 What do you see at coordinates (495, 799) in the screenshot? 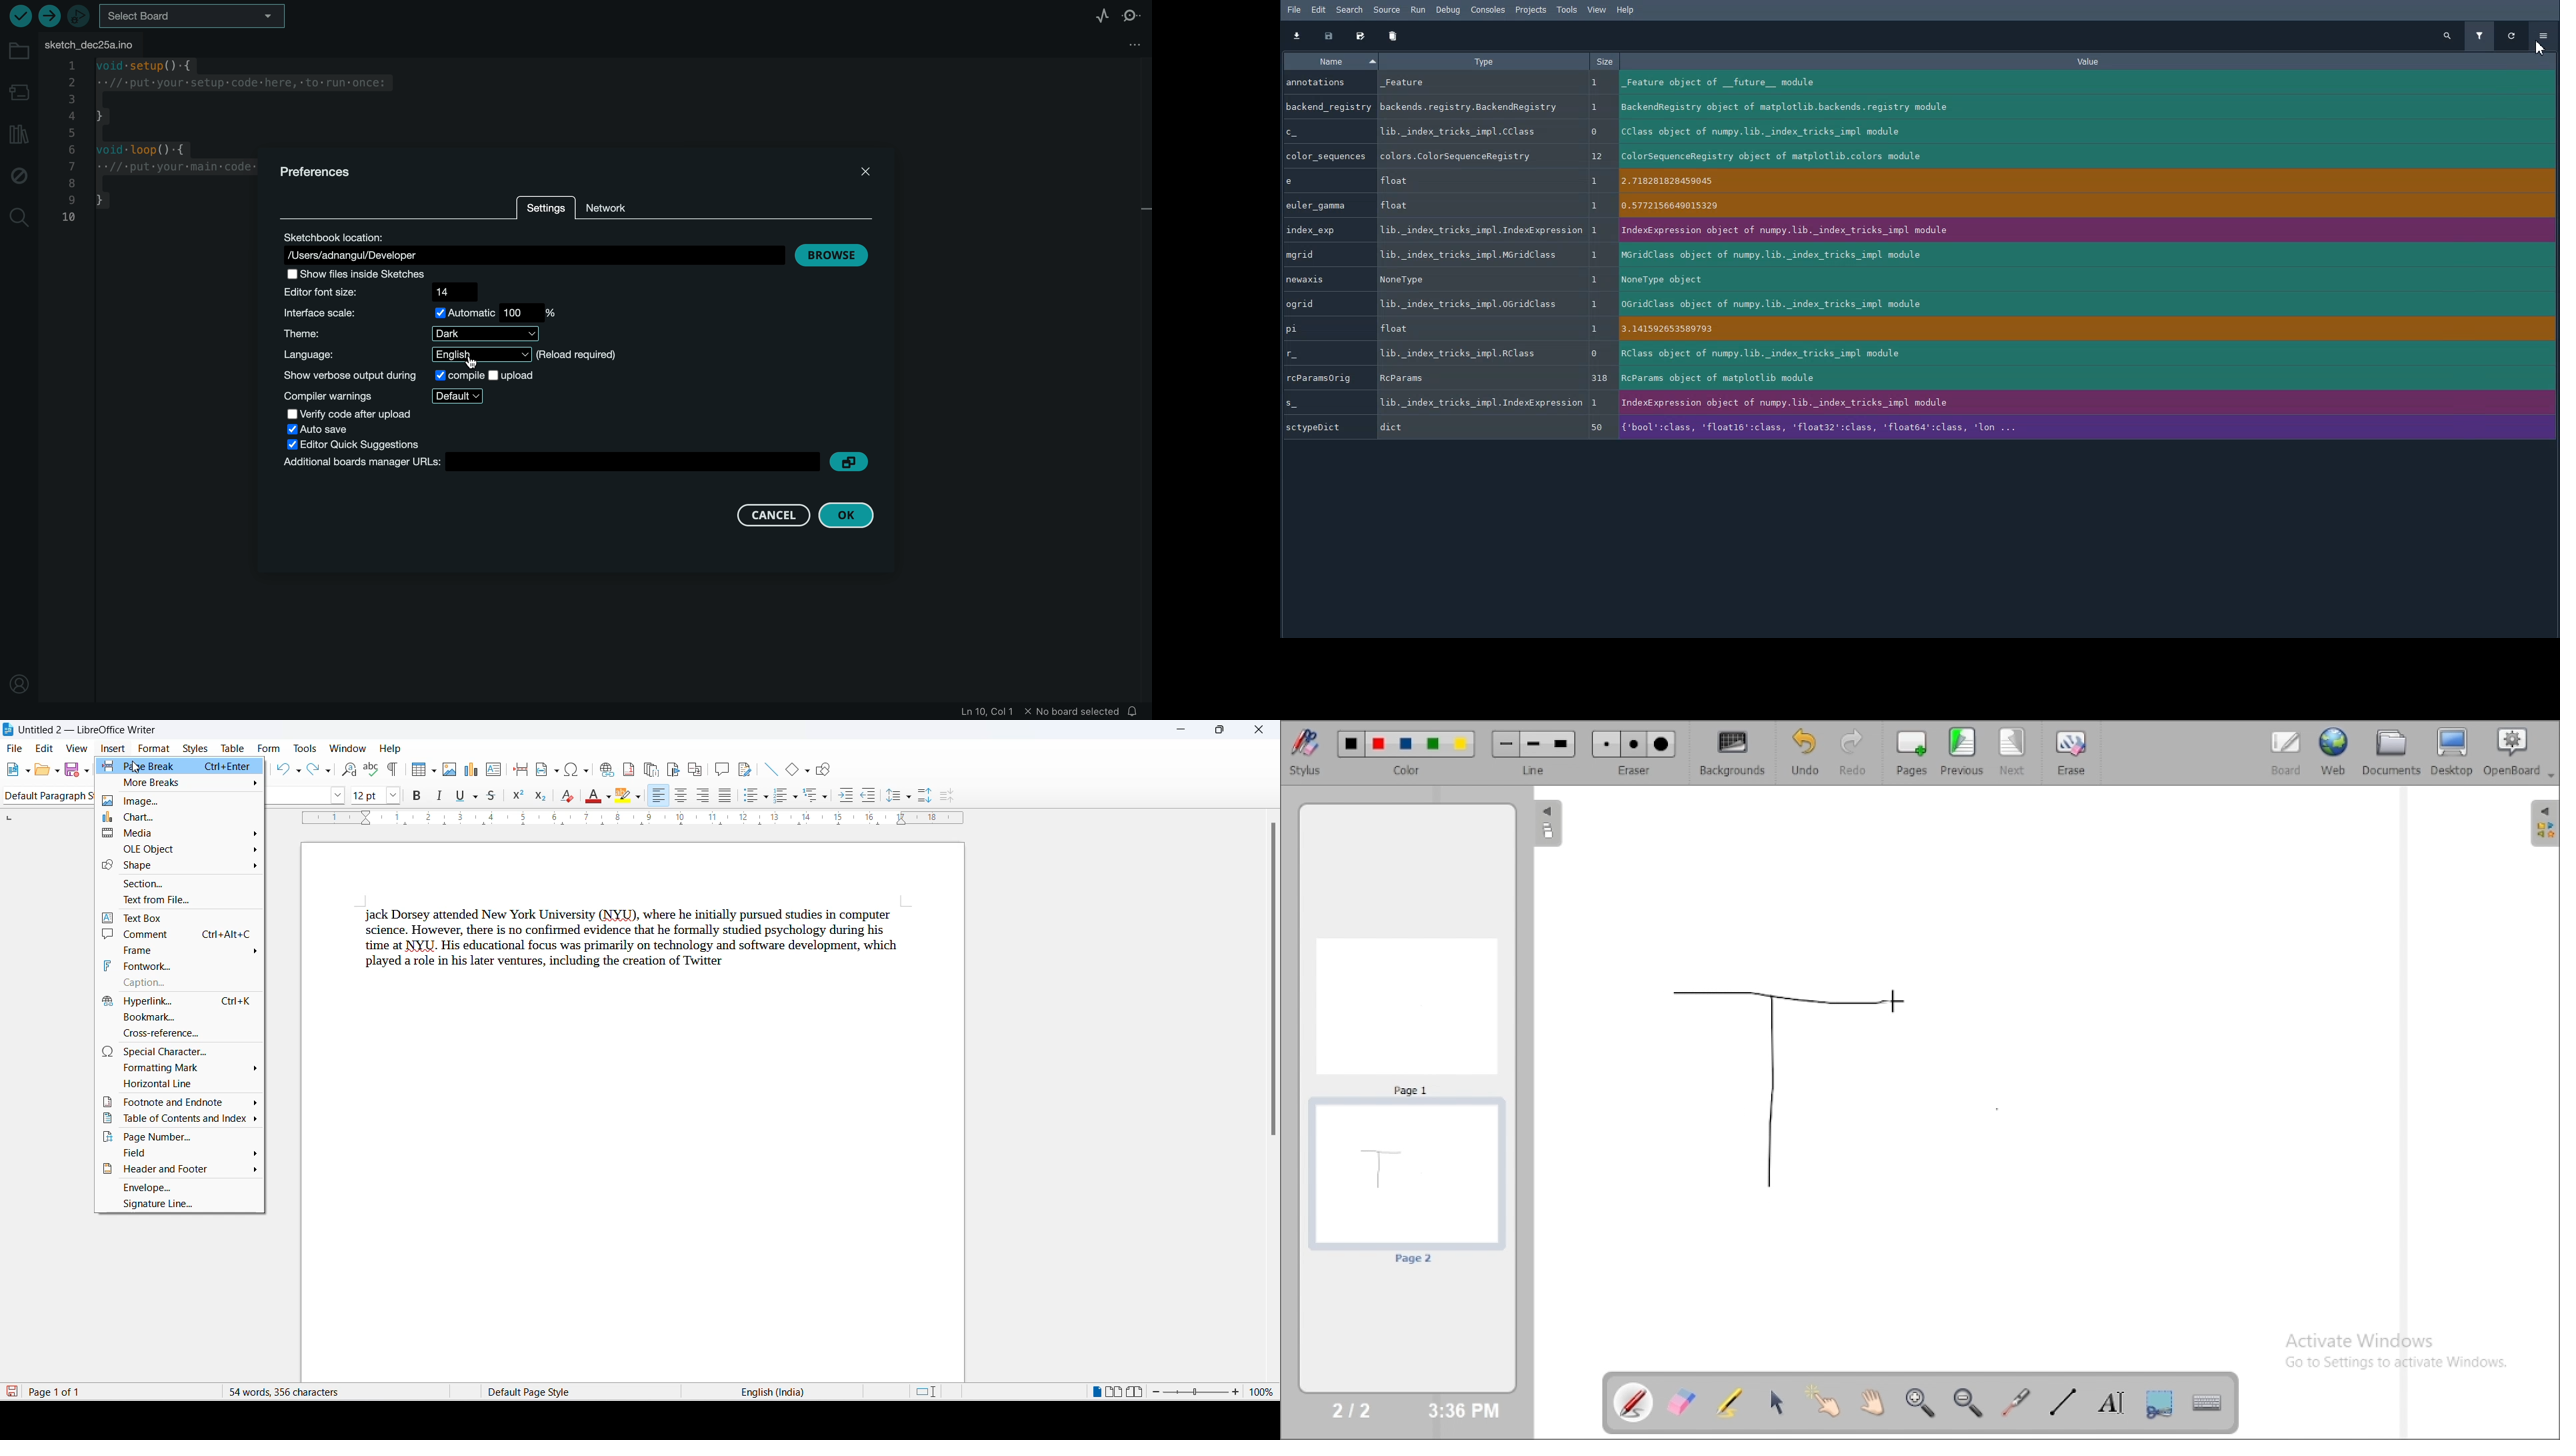
I see `strike through` at bounding box center [495, 799].